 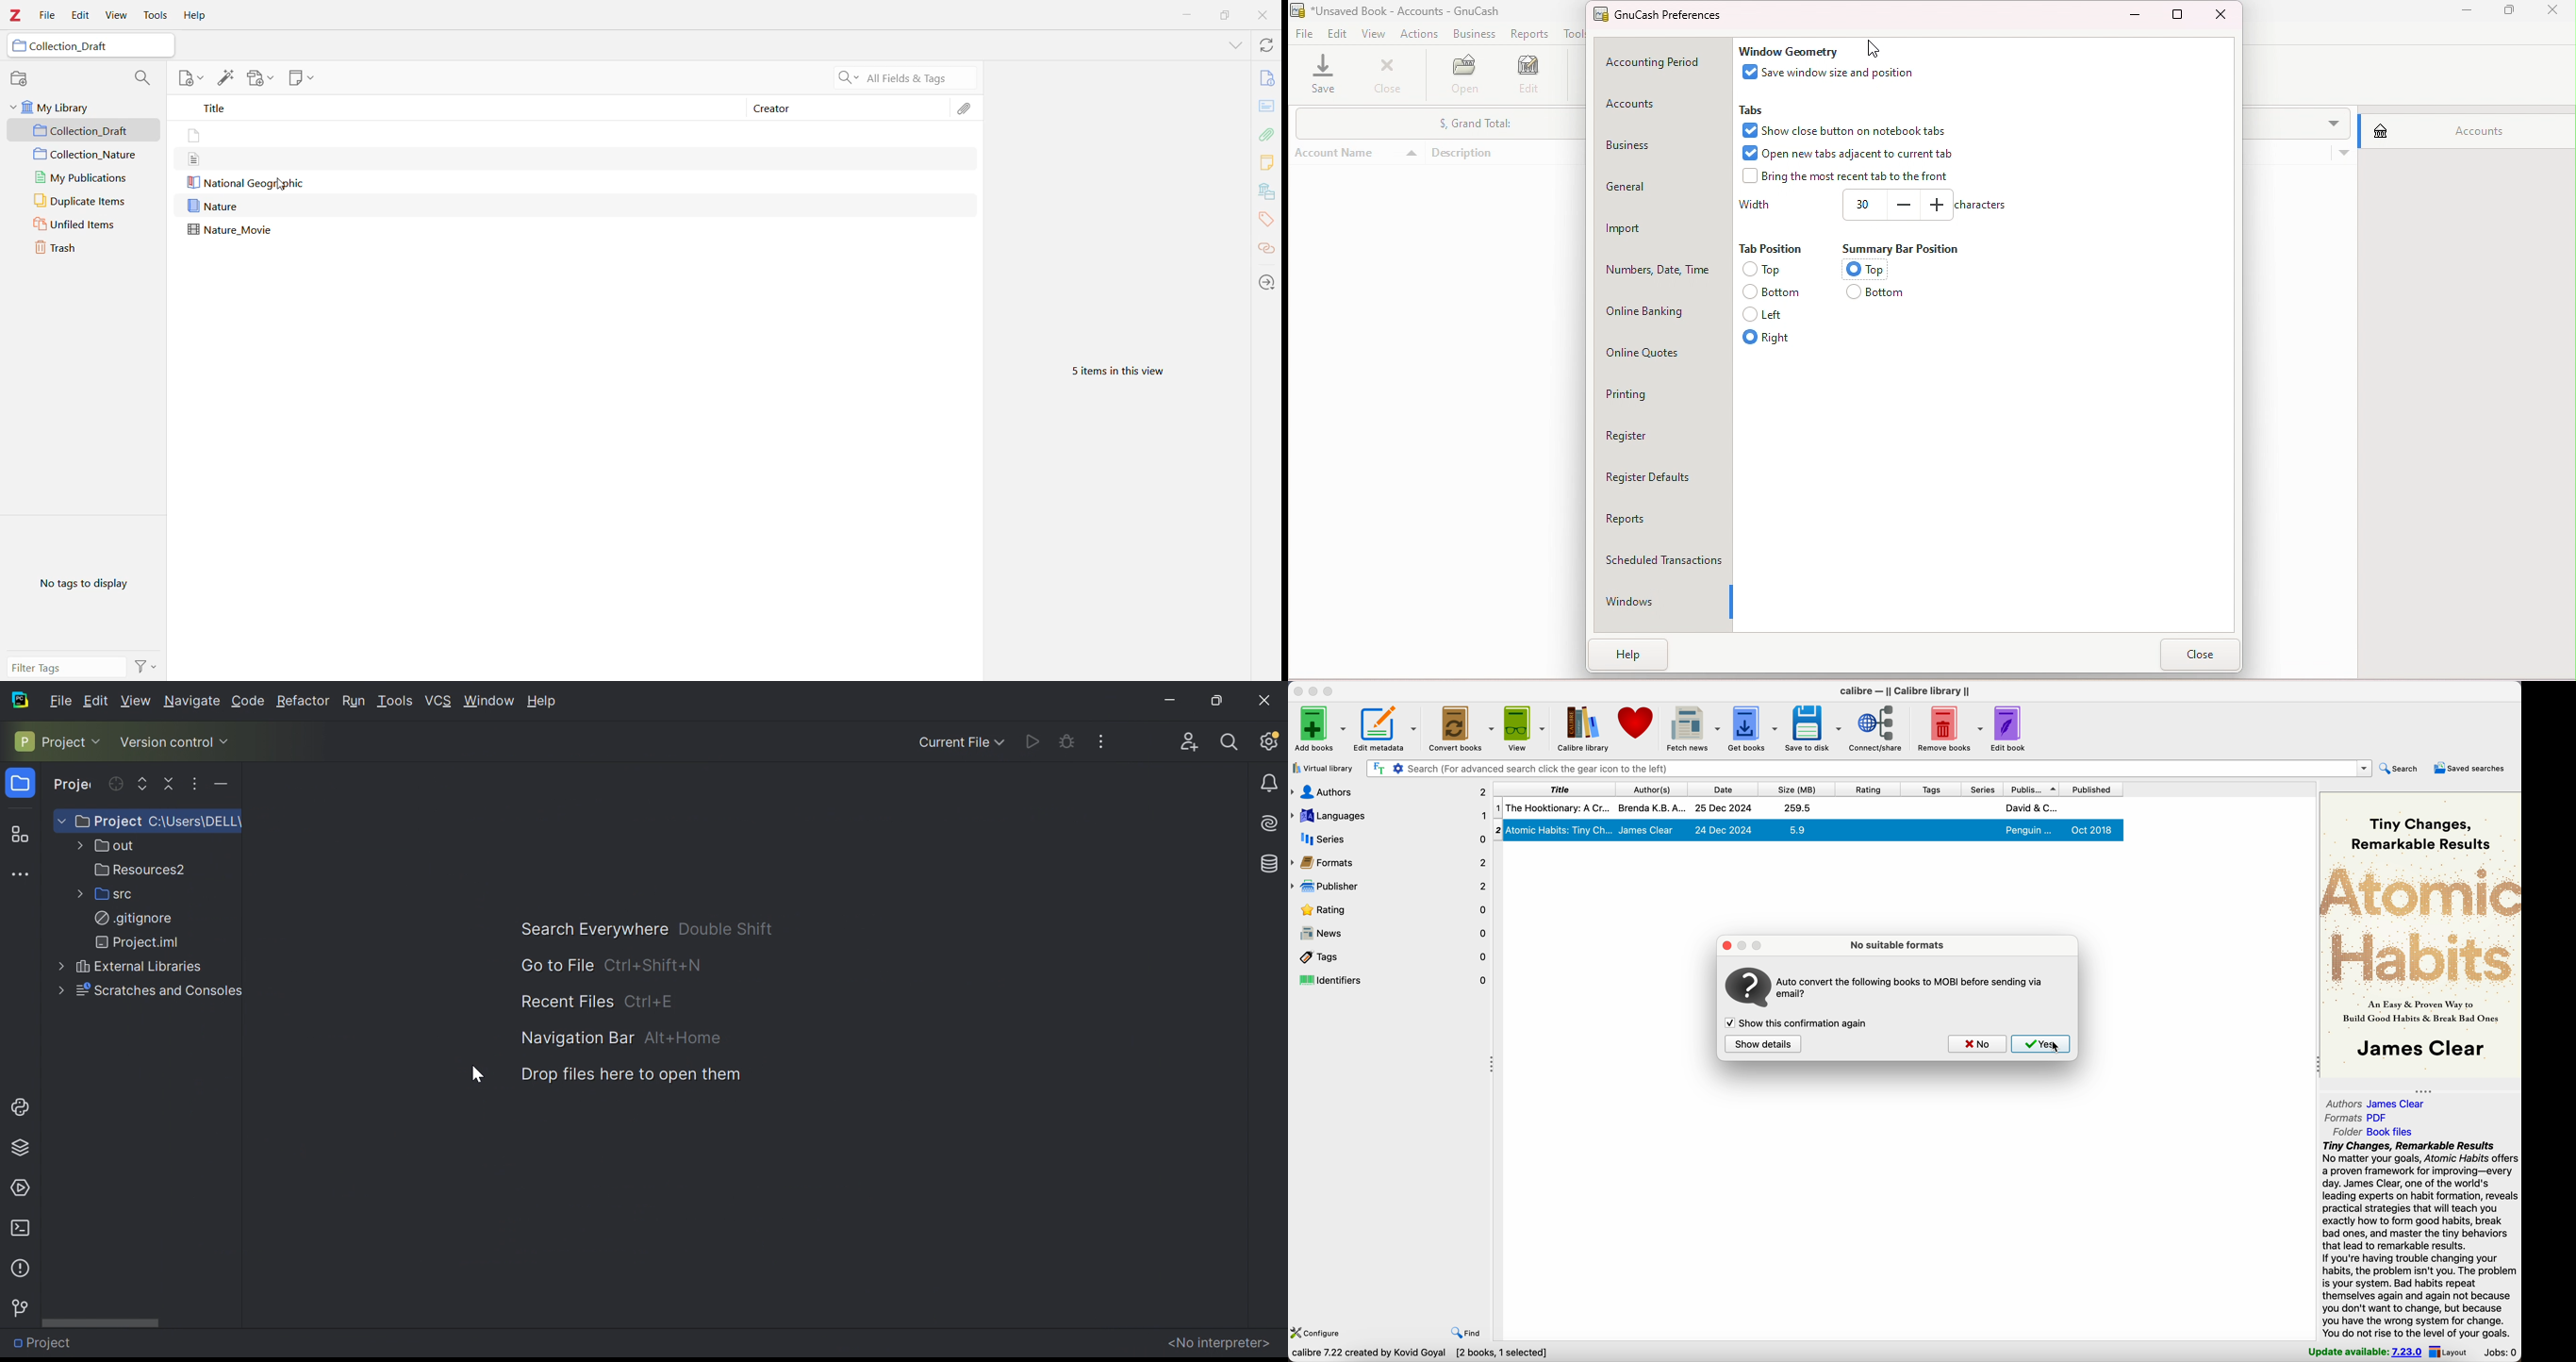 I want to click on The Hookitonary: A Cr, so click(x=1557, y=807).